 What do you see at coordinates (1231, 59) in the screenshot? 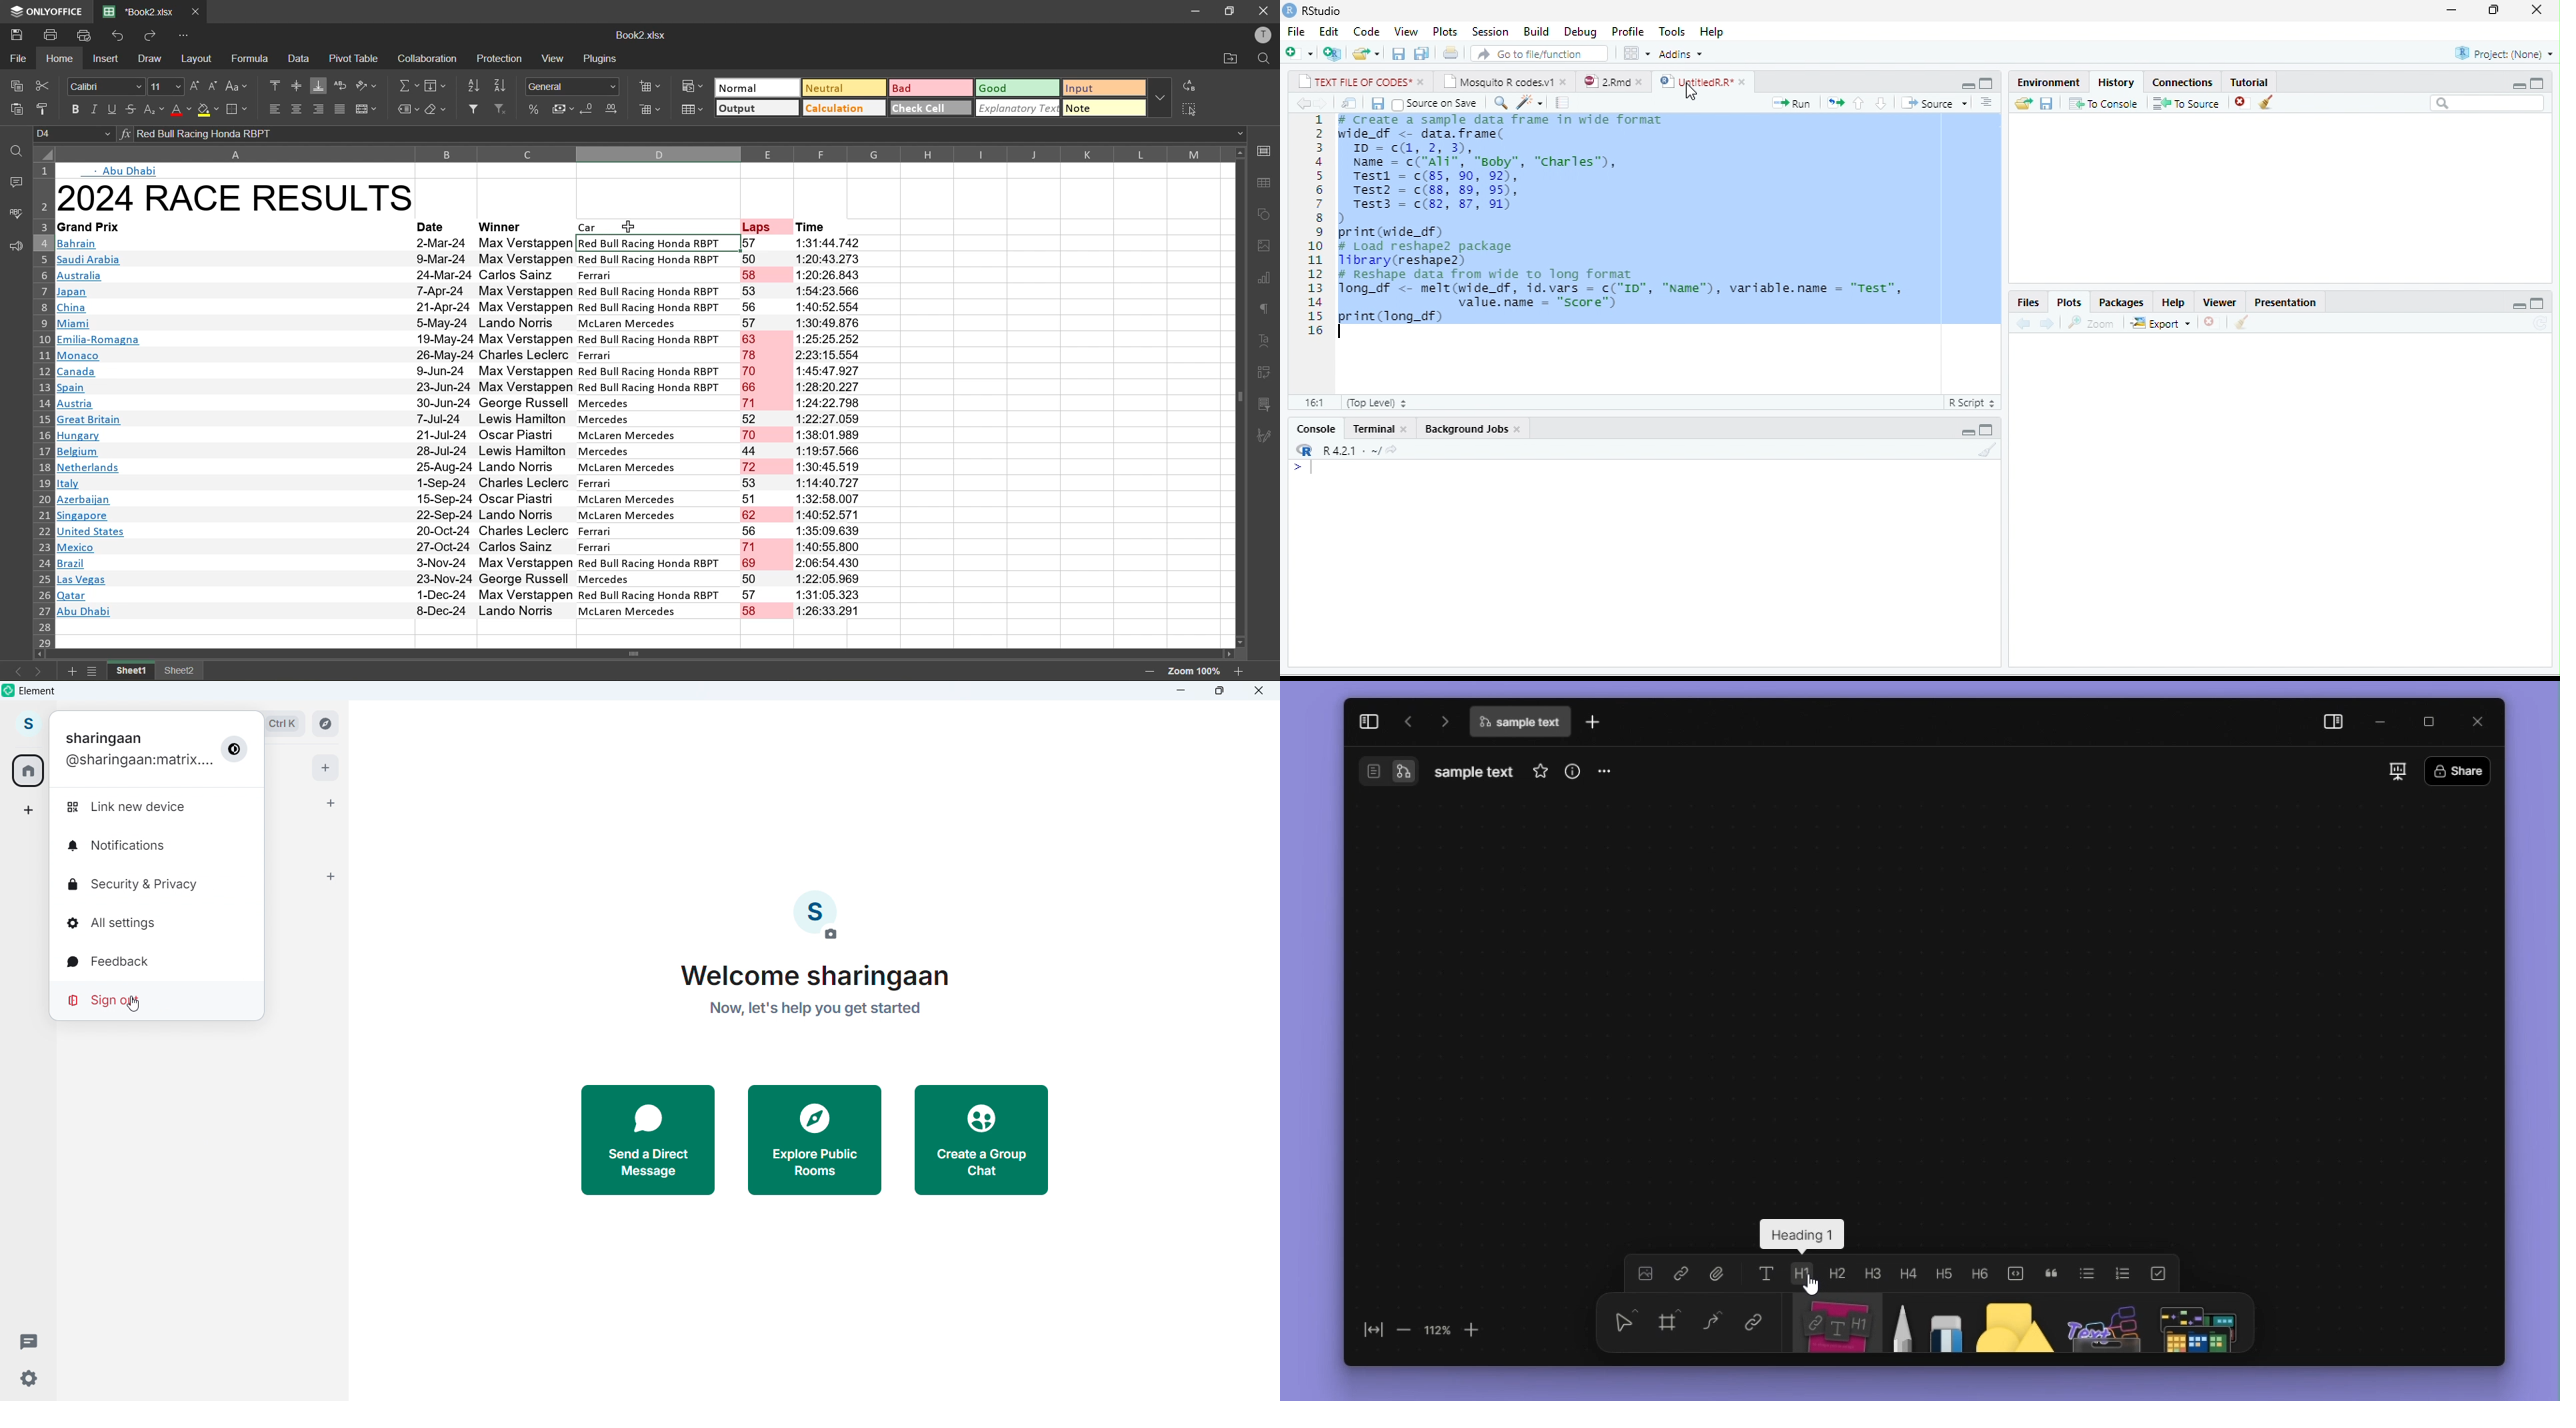
I see `open location` at bounding box center [1231, 59].